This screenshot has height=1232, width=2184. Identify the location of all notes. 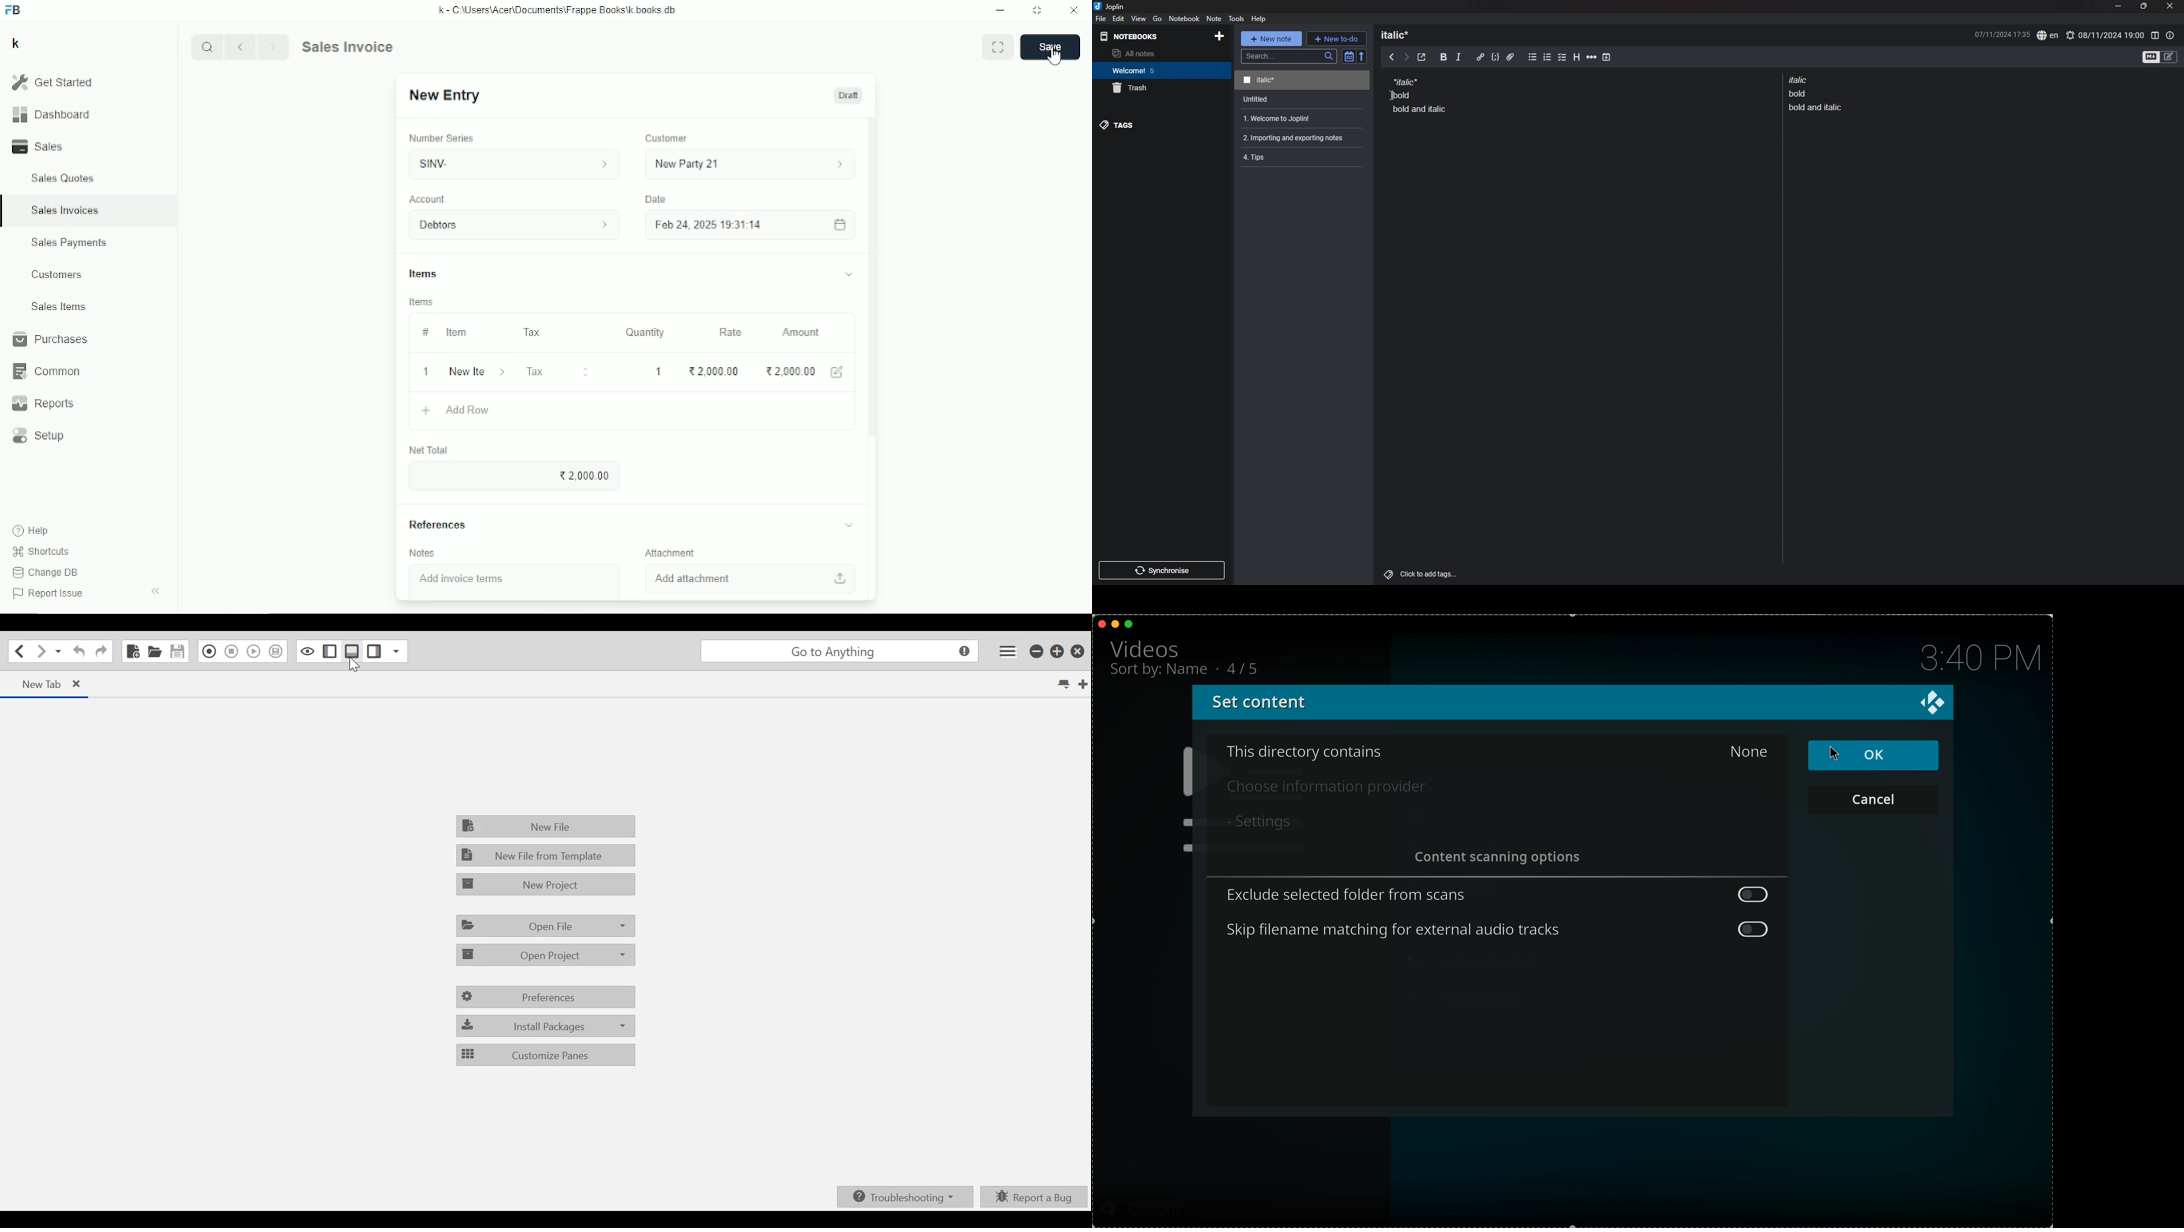
(1159, 53).